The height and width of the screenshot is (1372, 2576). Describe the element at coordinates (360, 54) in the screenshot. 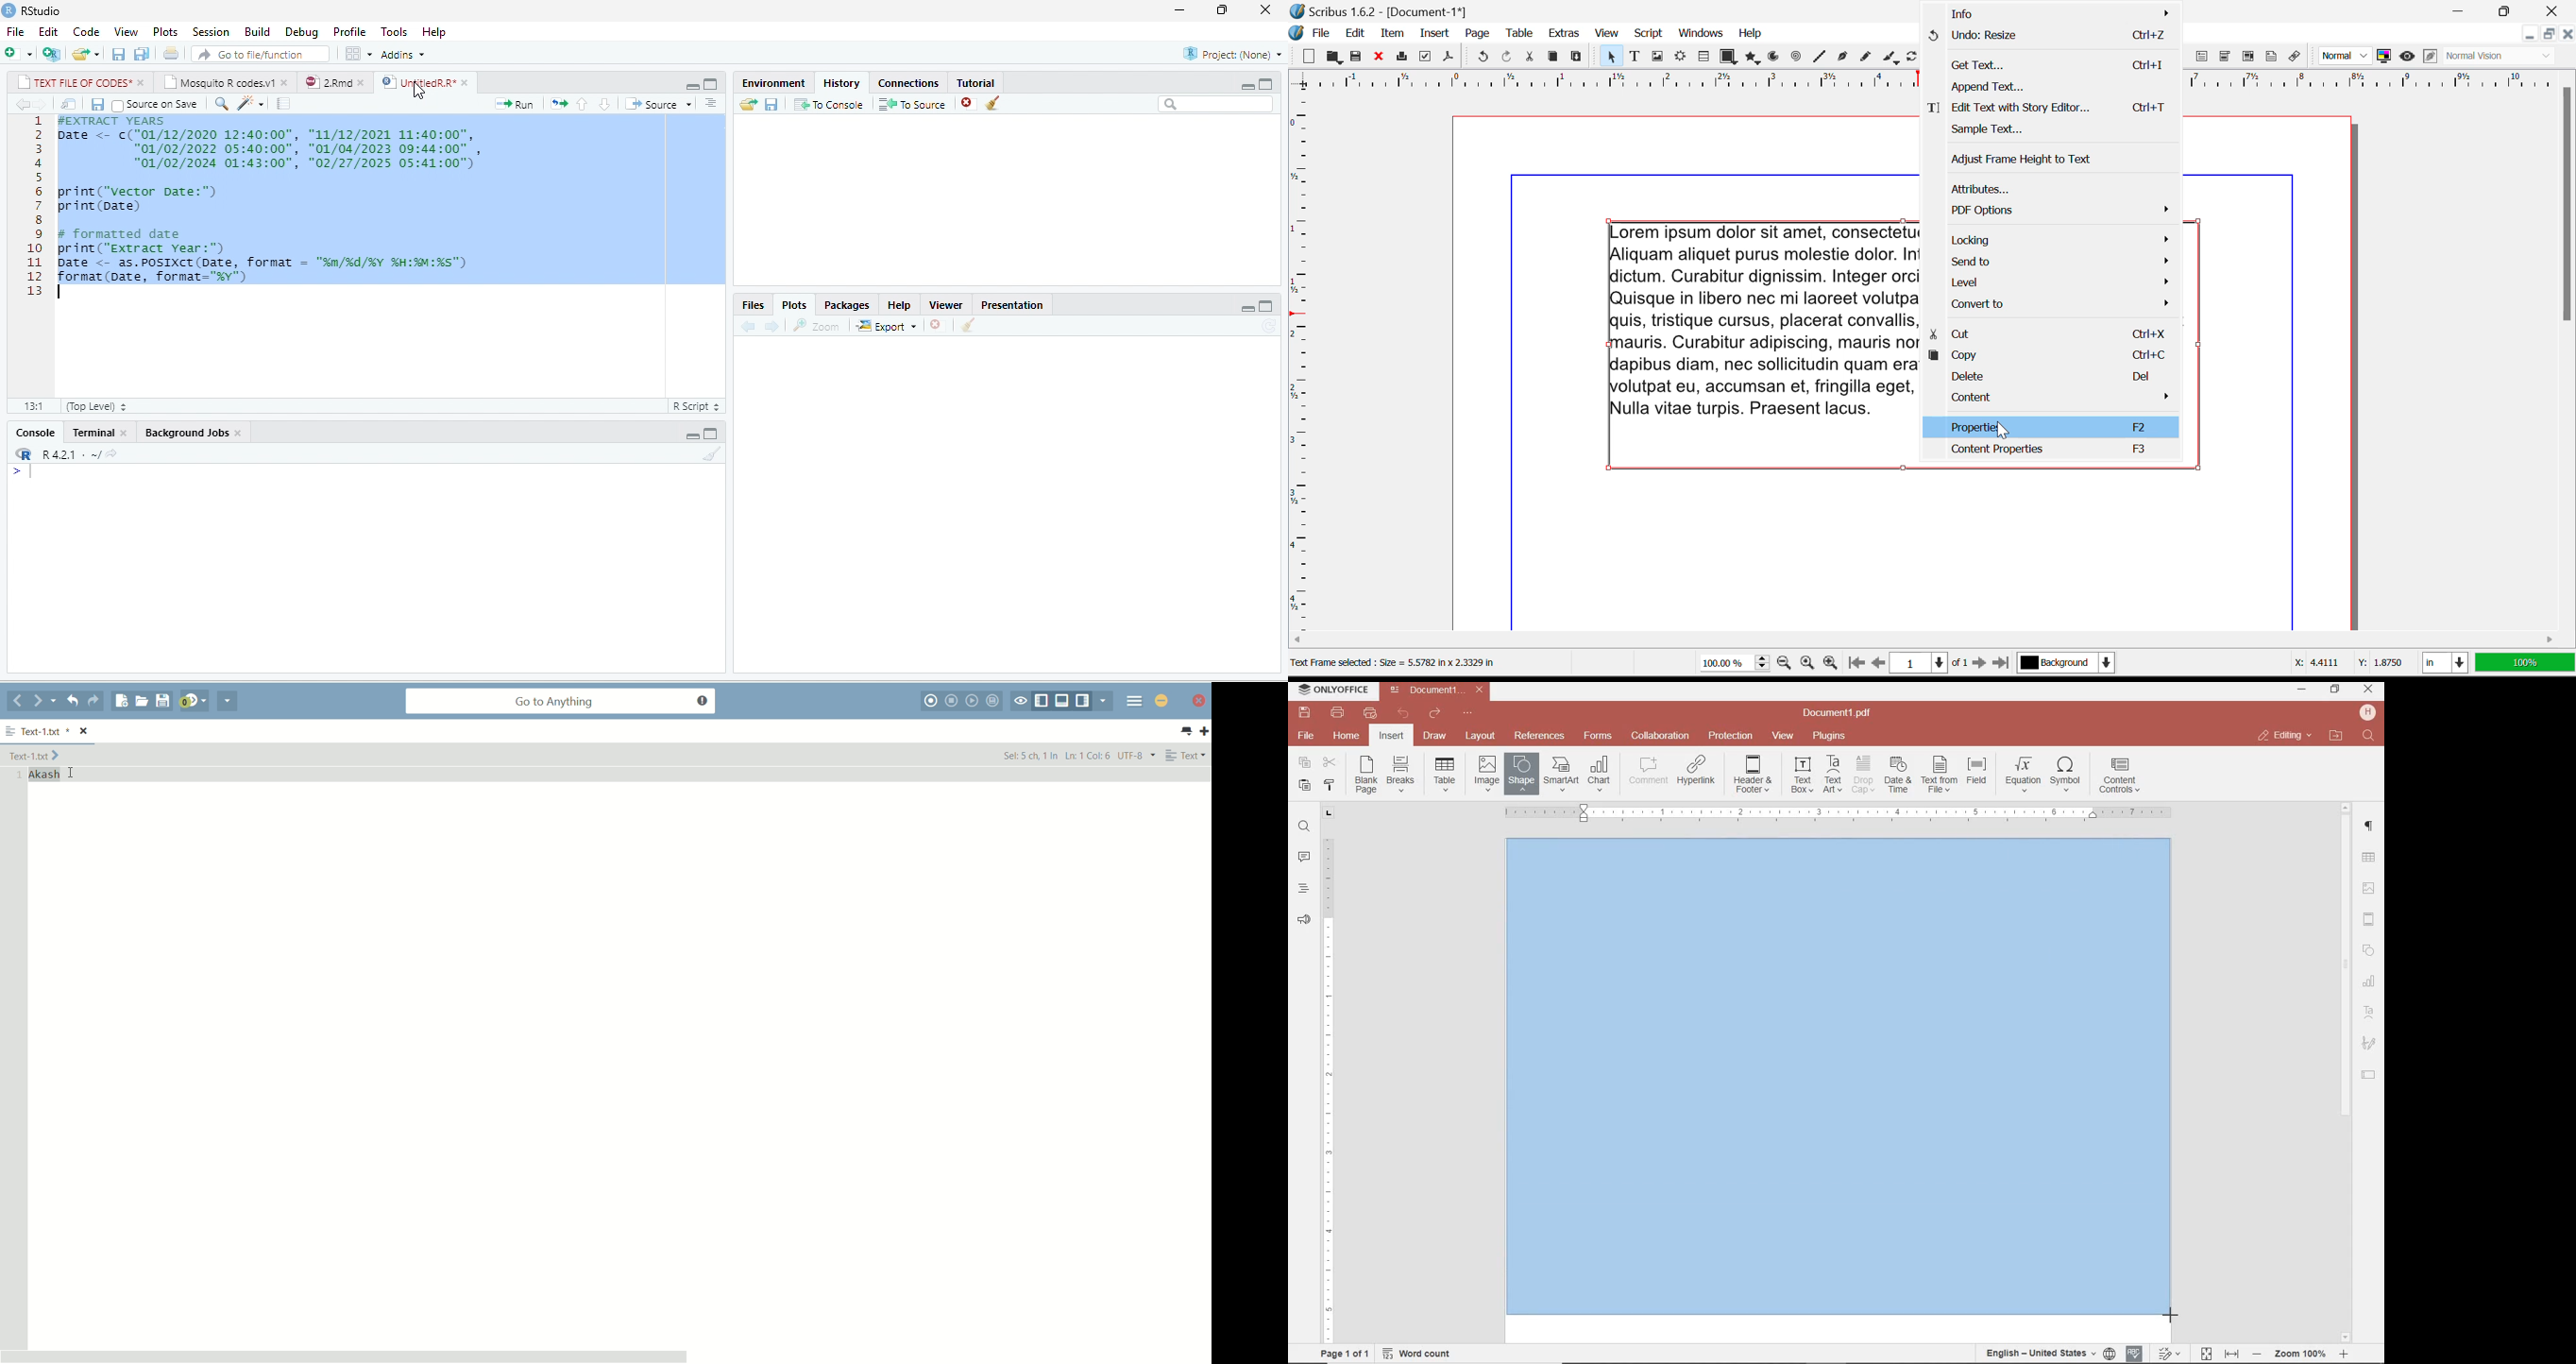

I see `options` at that location.